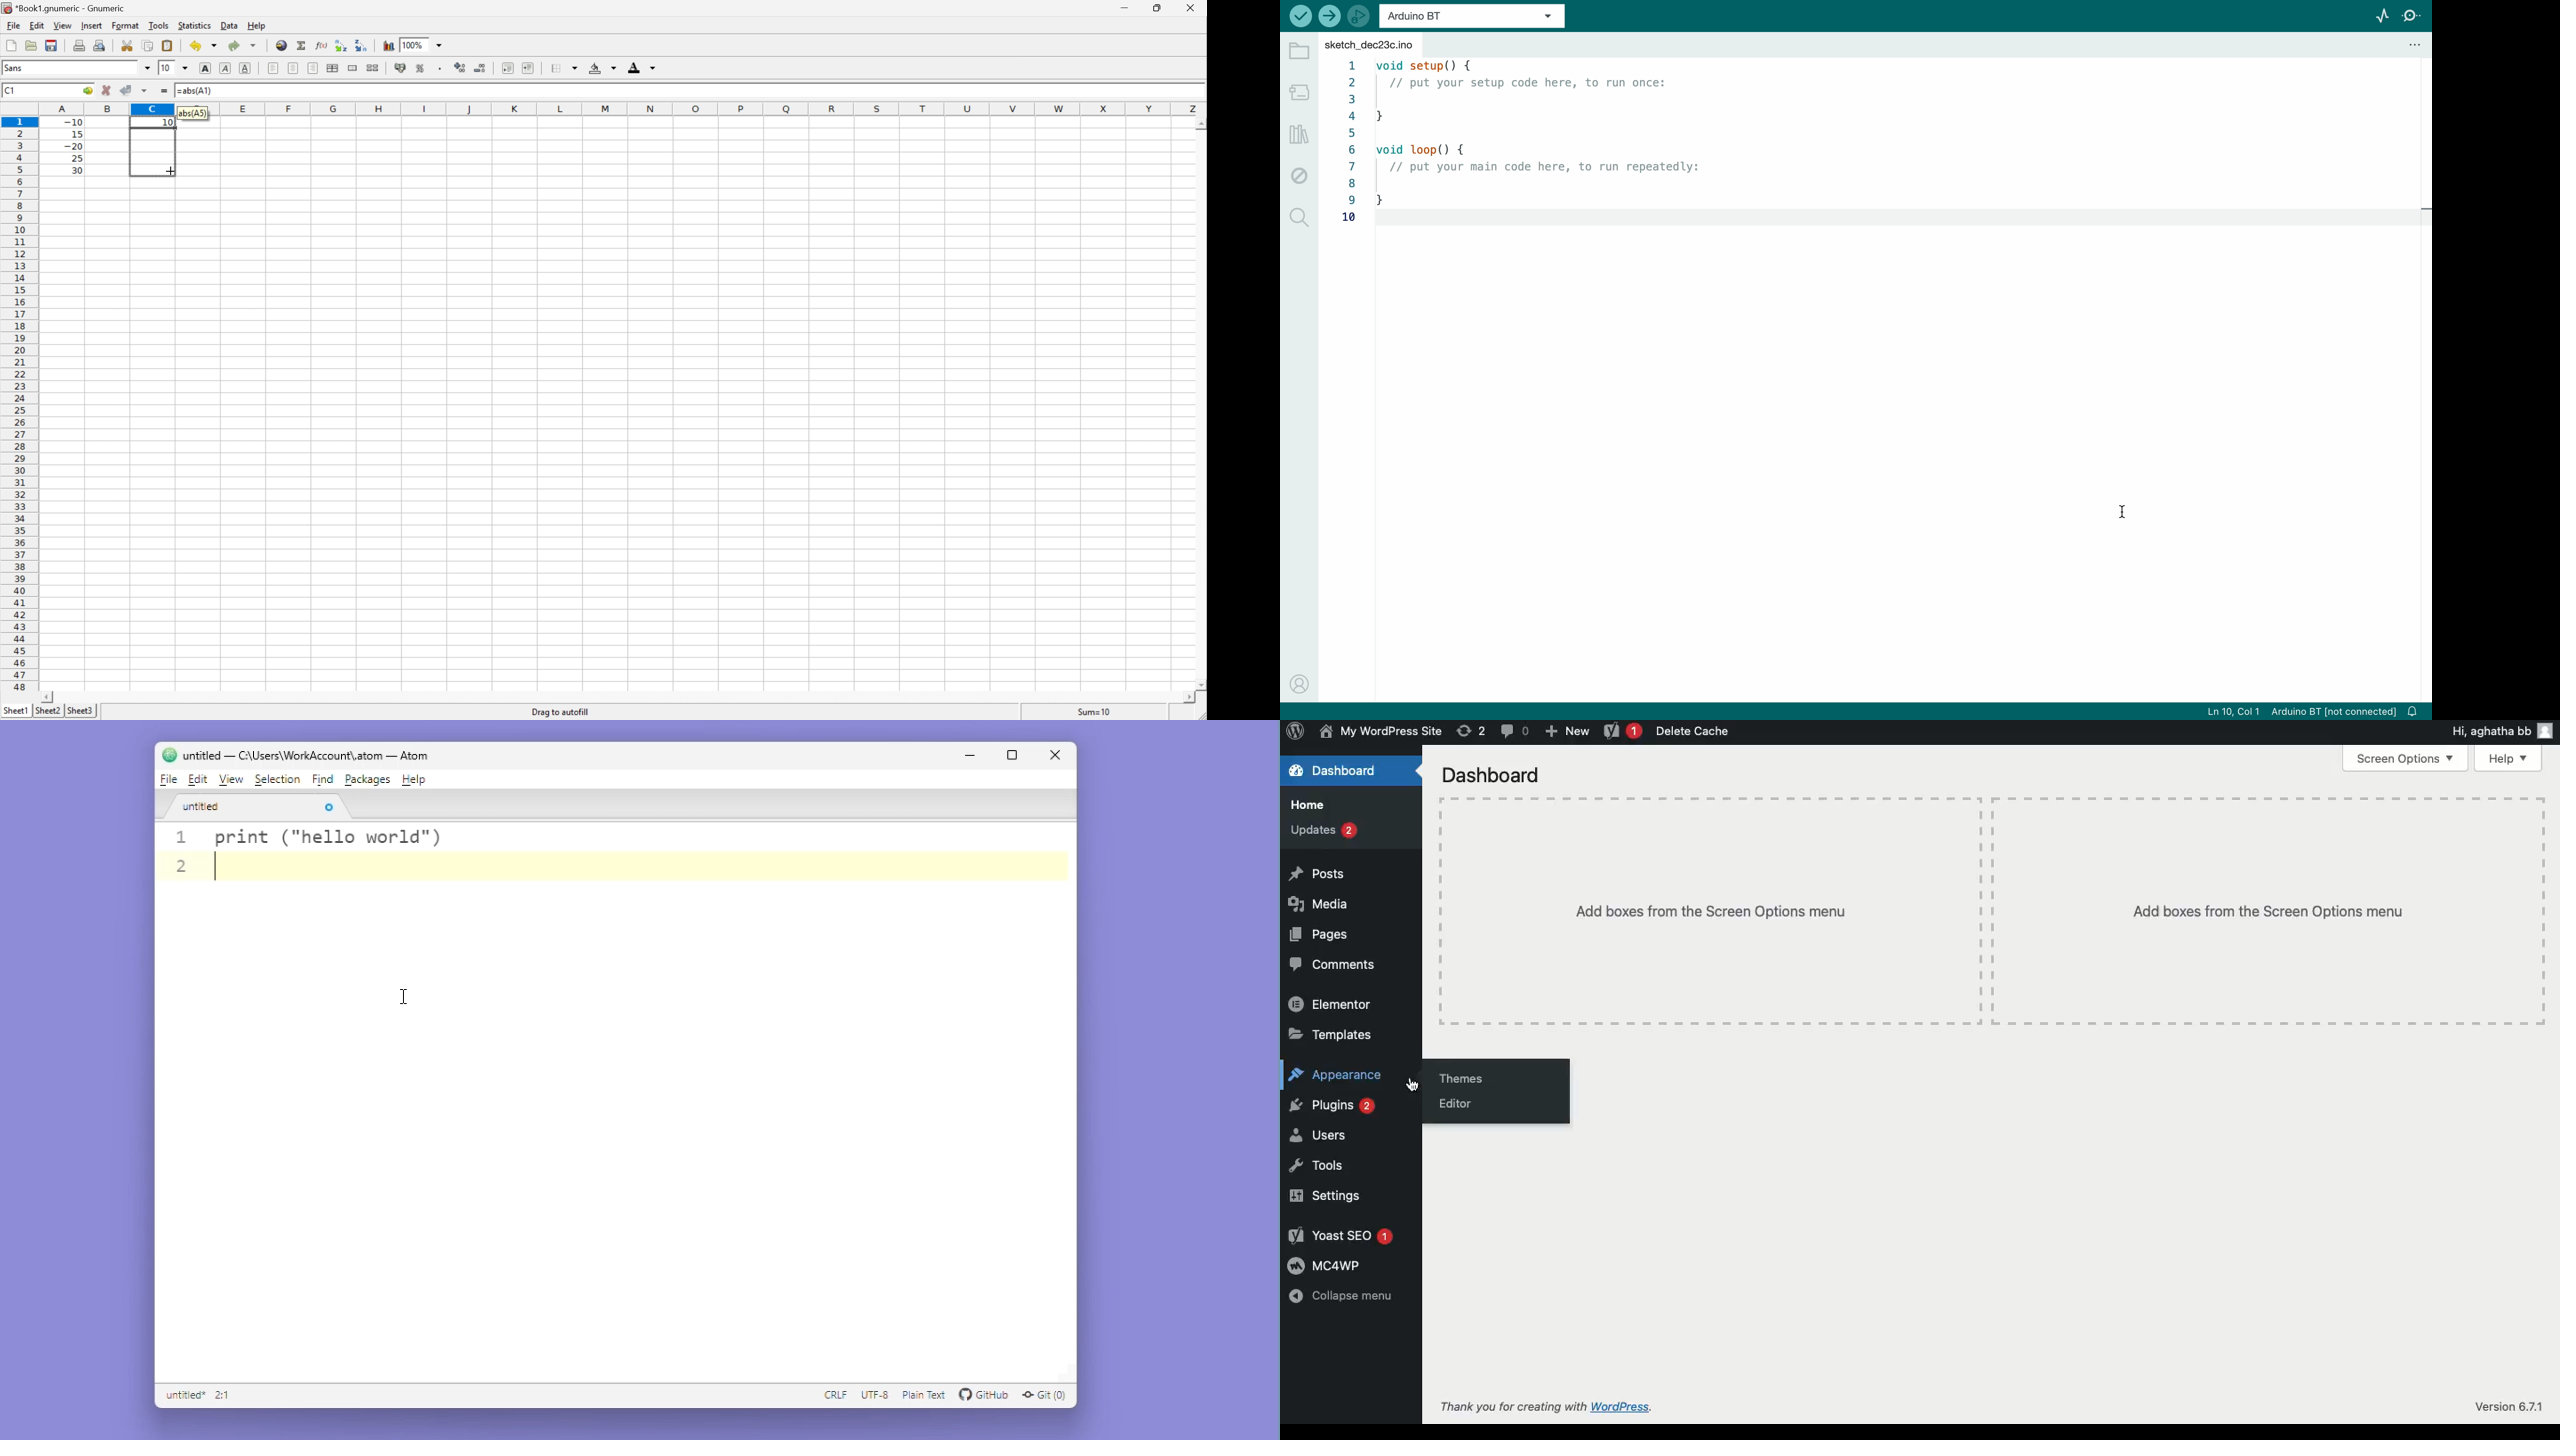 The width and height of the screenshot is (2576, 1456). What do you see at coordinates (444, 70) in the screenshot?
I see `Set the format of the selected cells to include a thousands separator` at bounding box center [444, 70].